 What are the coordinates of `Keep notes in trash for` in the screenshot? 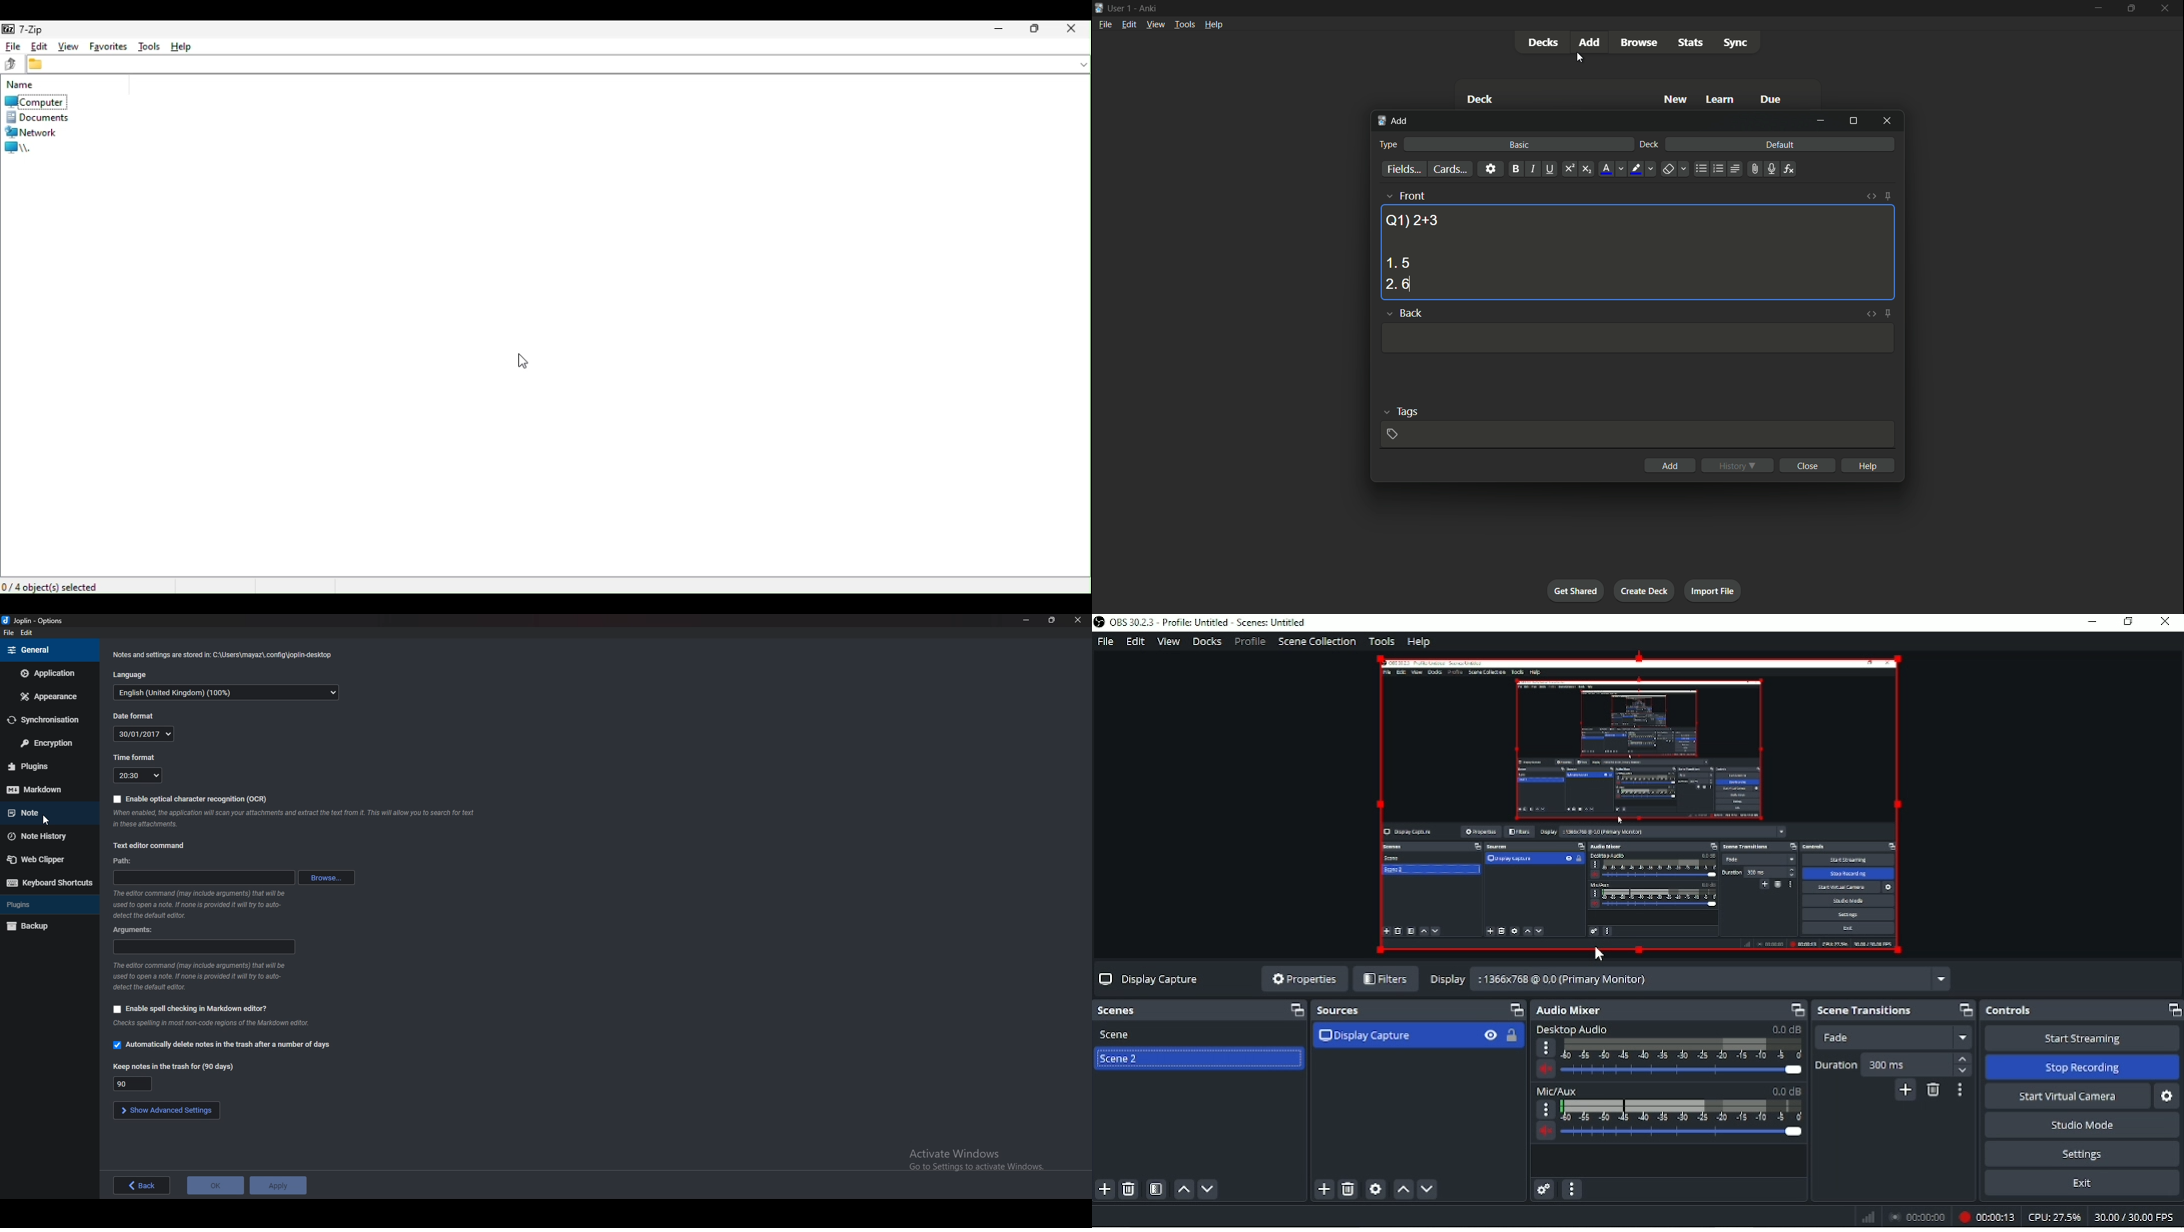 It's located at (136, 1084).